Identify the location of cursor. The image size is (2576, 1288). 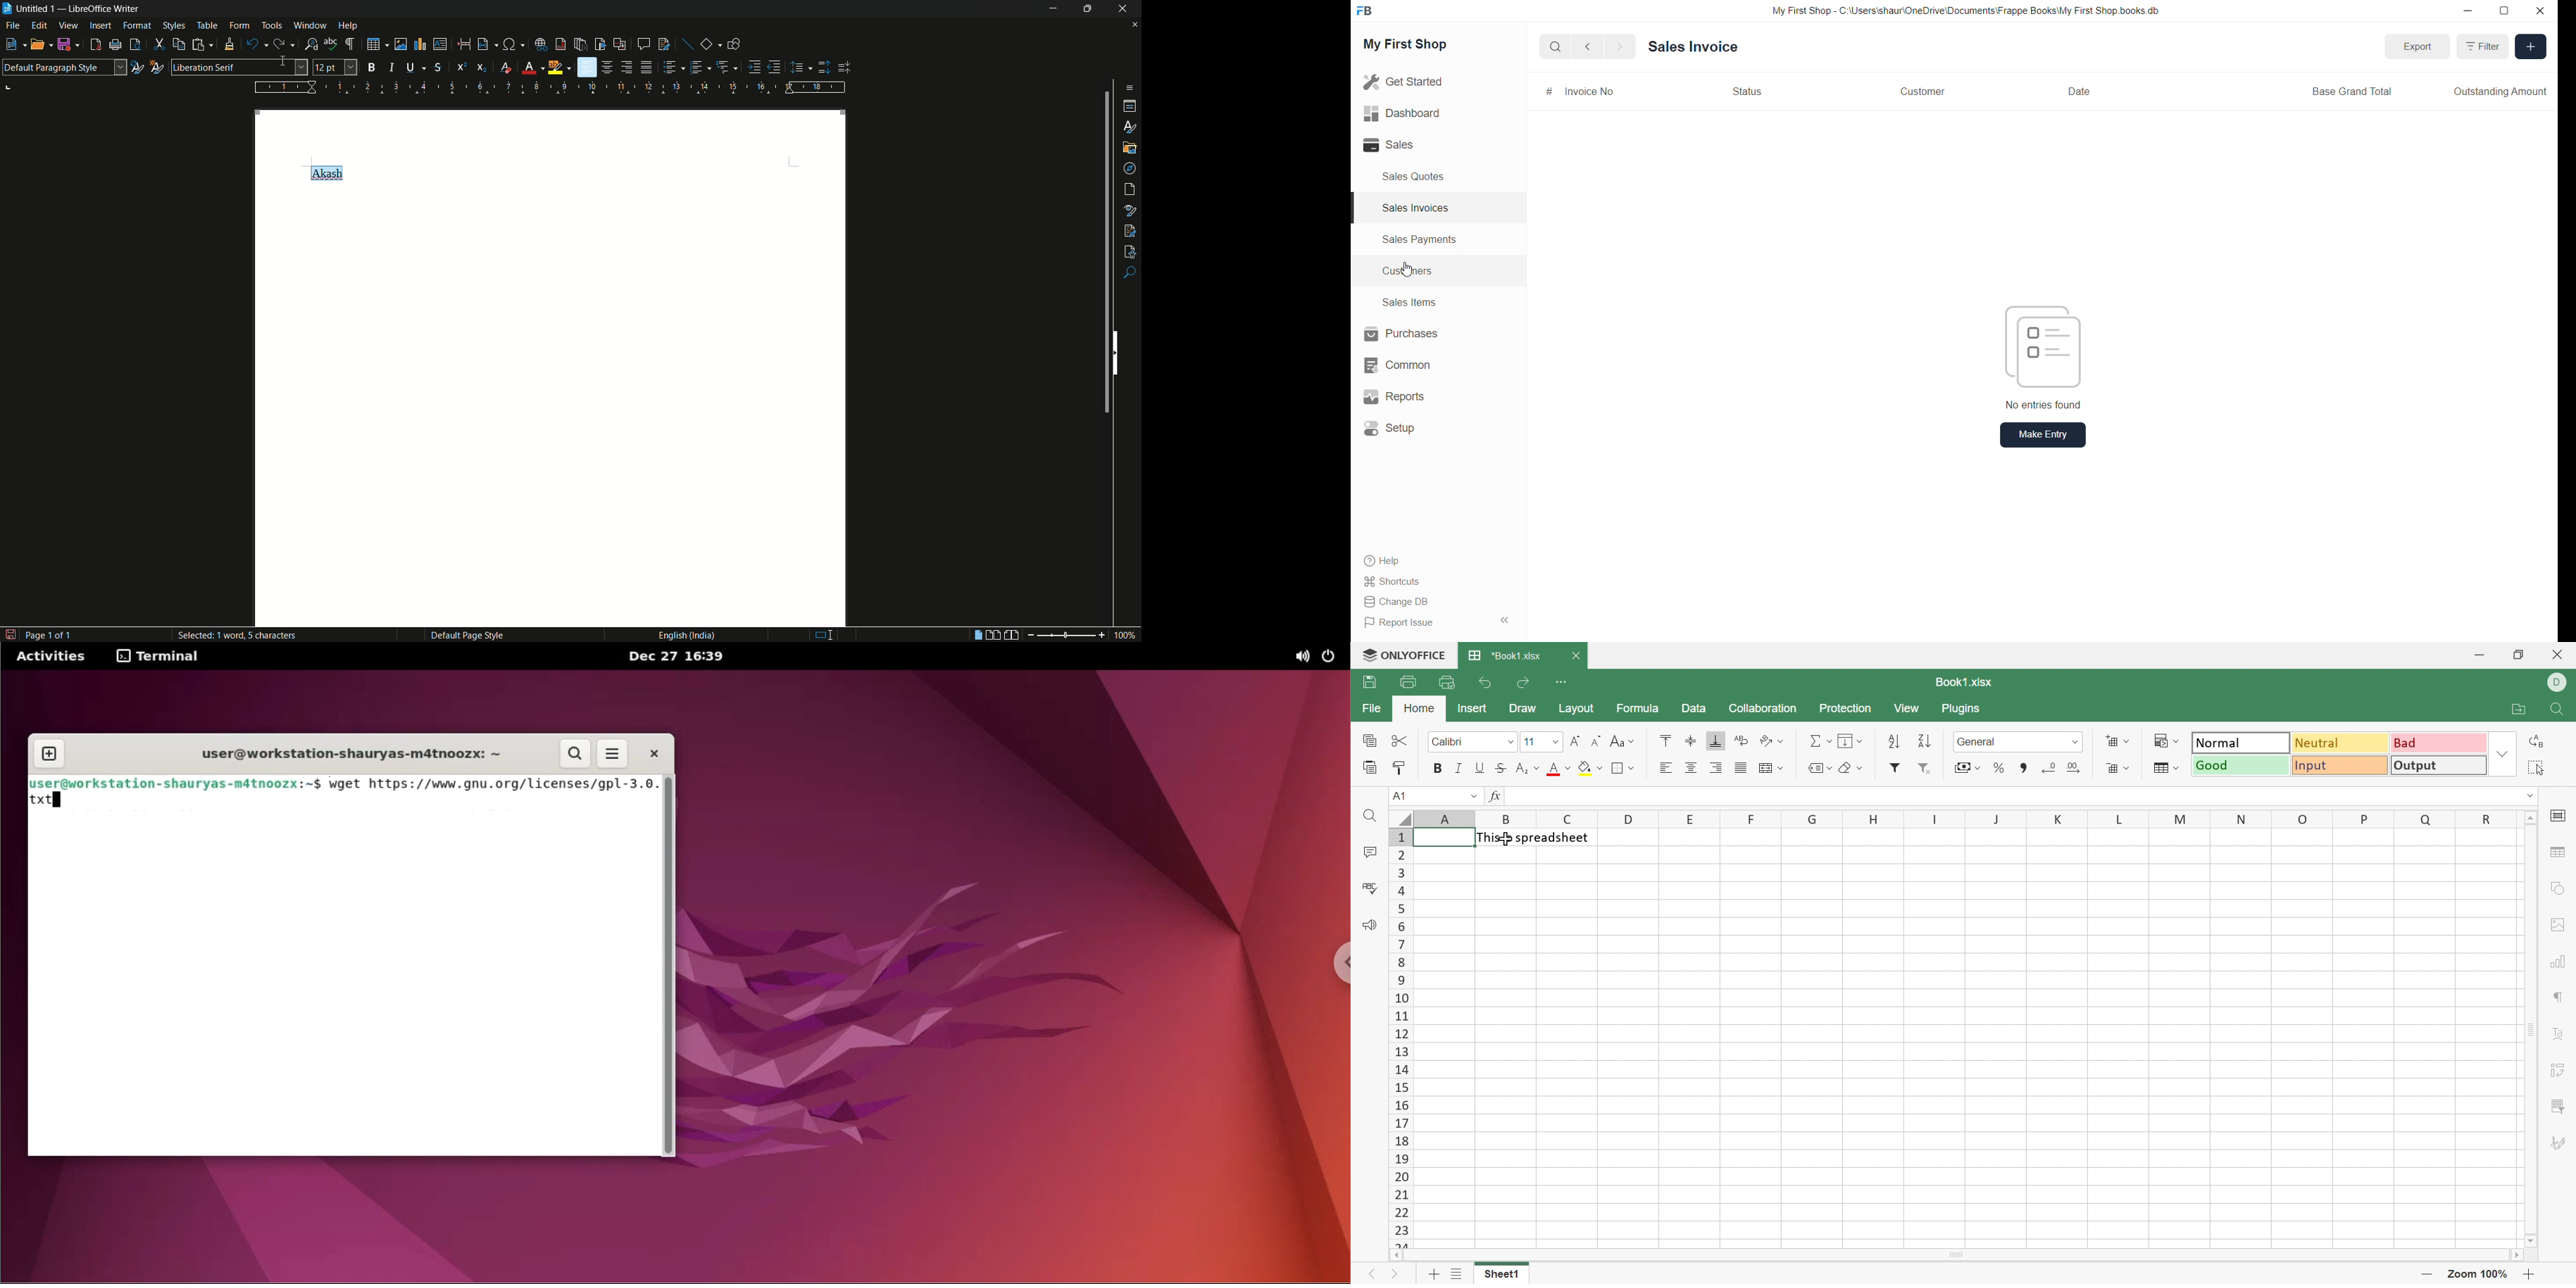
(1510, 843).